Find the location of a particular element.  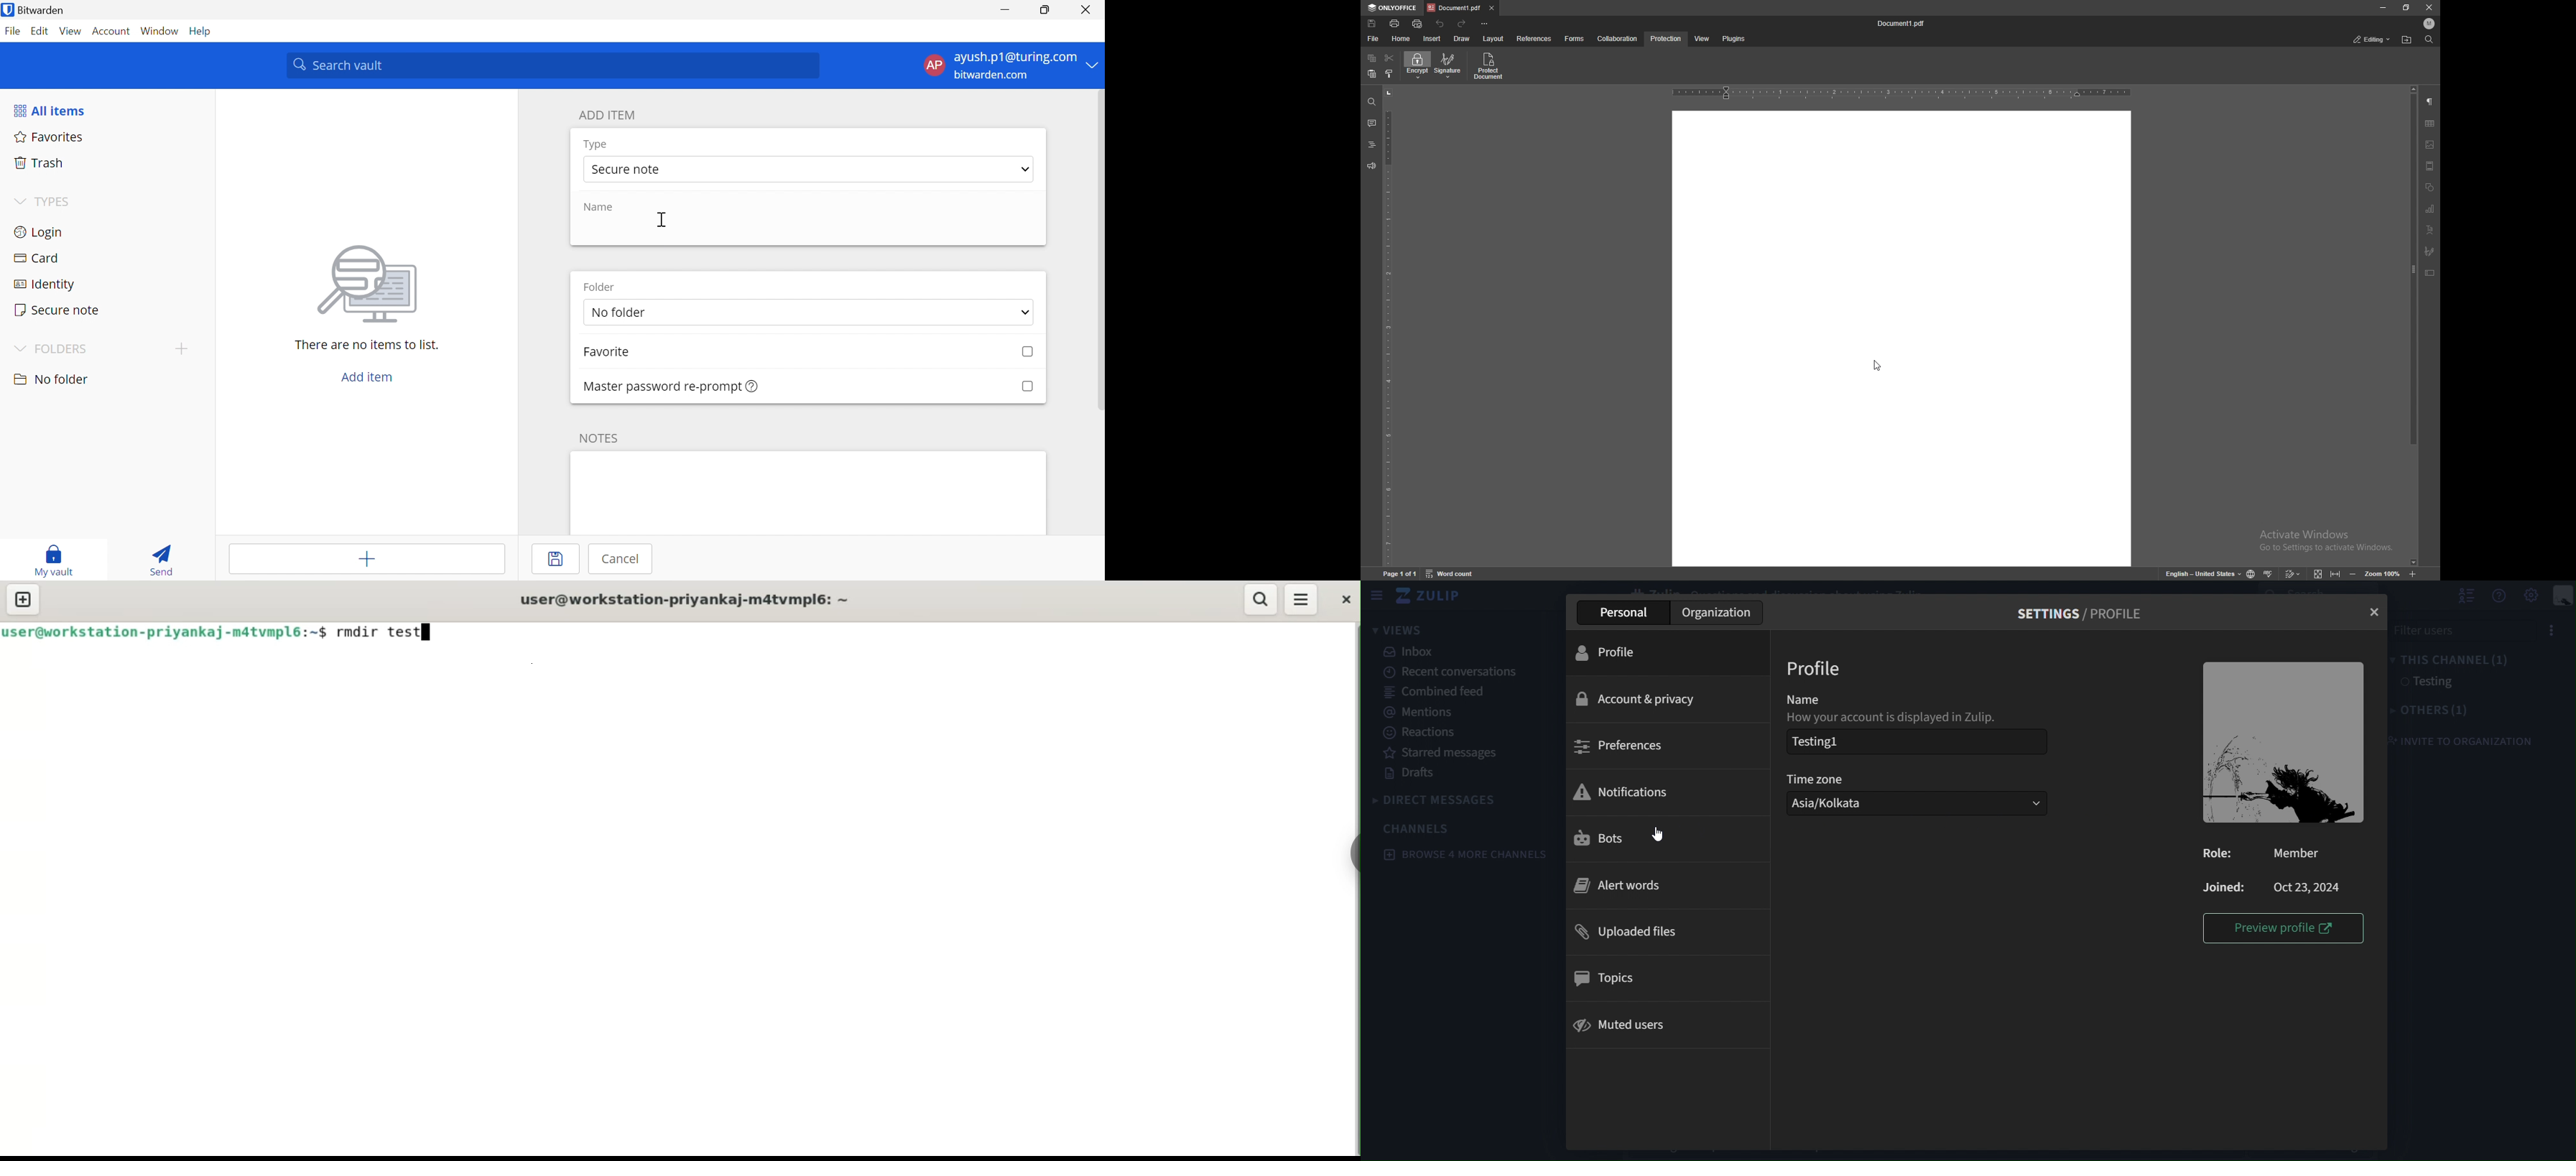

view is located at coordinates (1703, 39).